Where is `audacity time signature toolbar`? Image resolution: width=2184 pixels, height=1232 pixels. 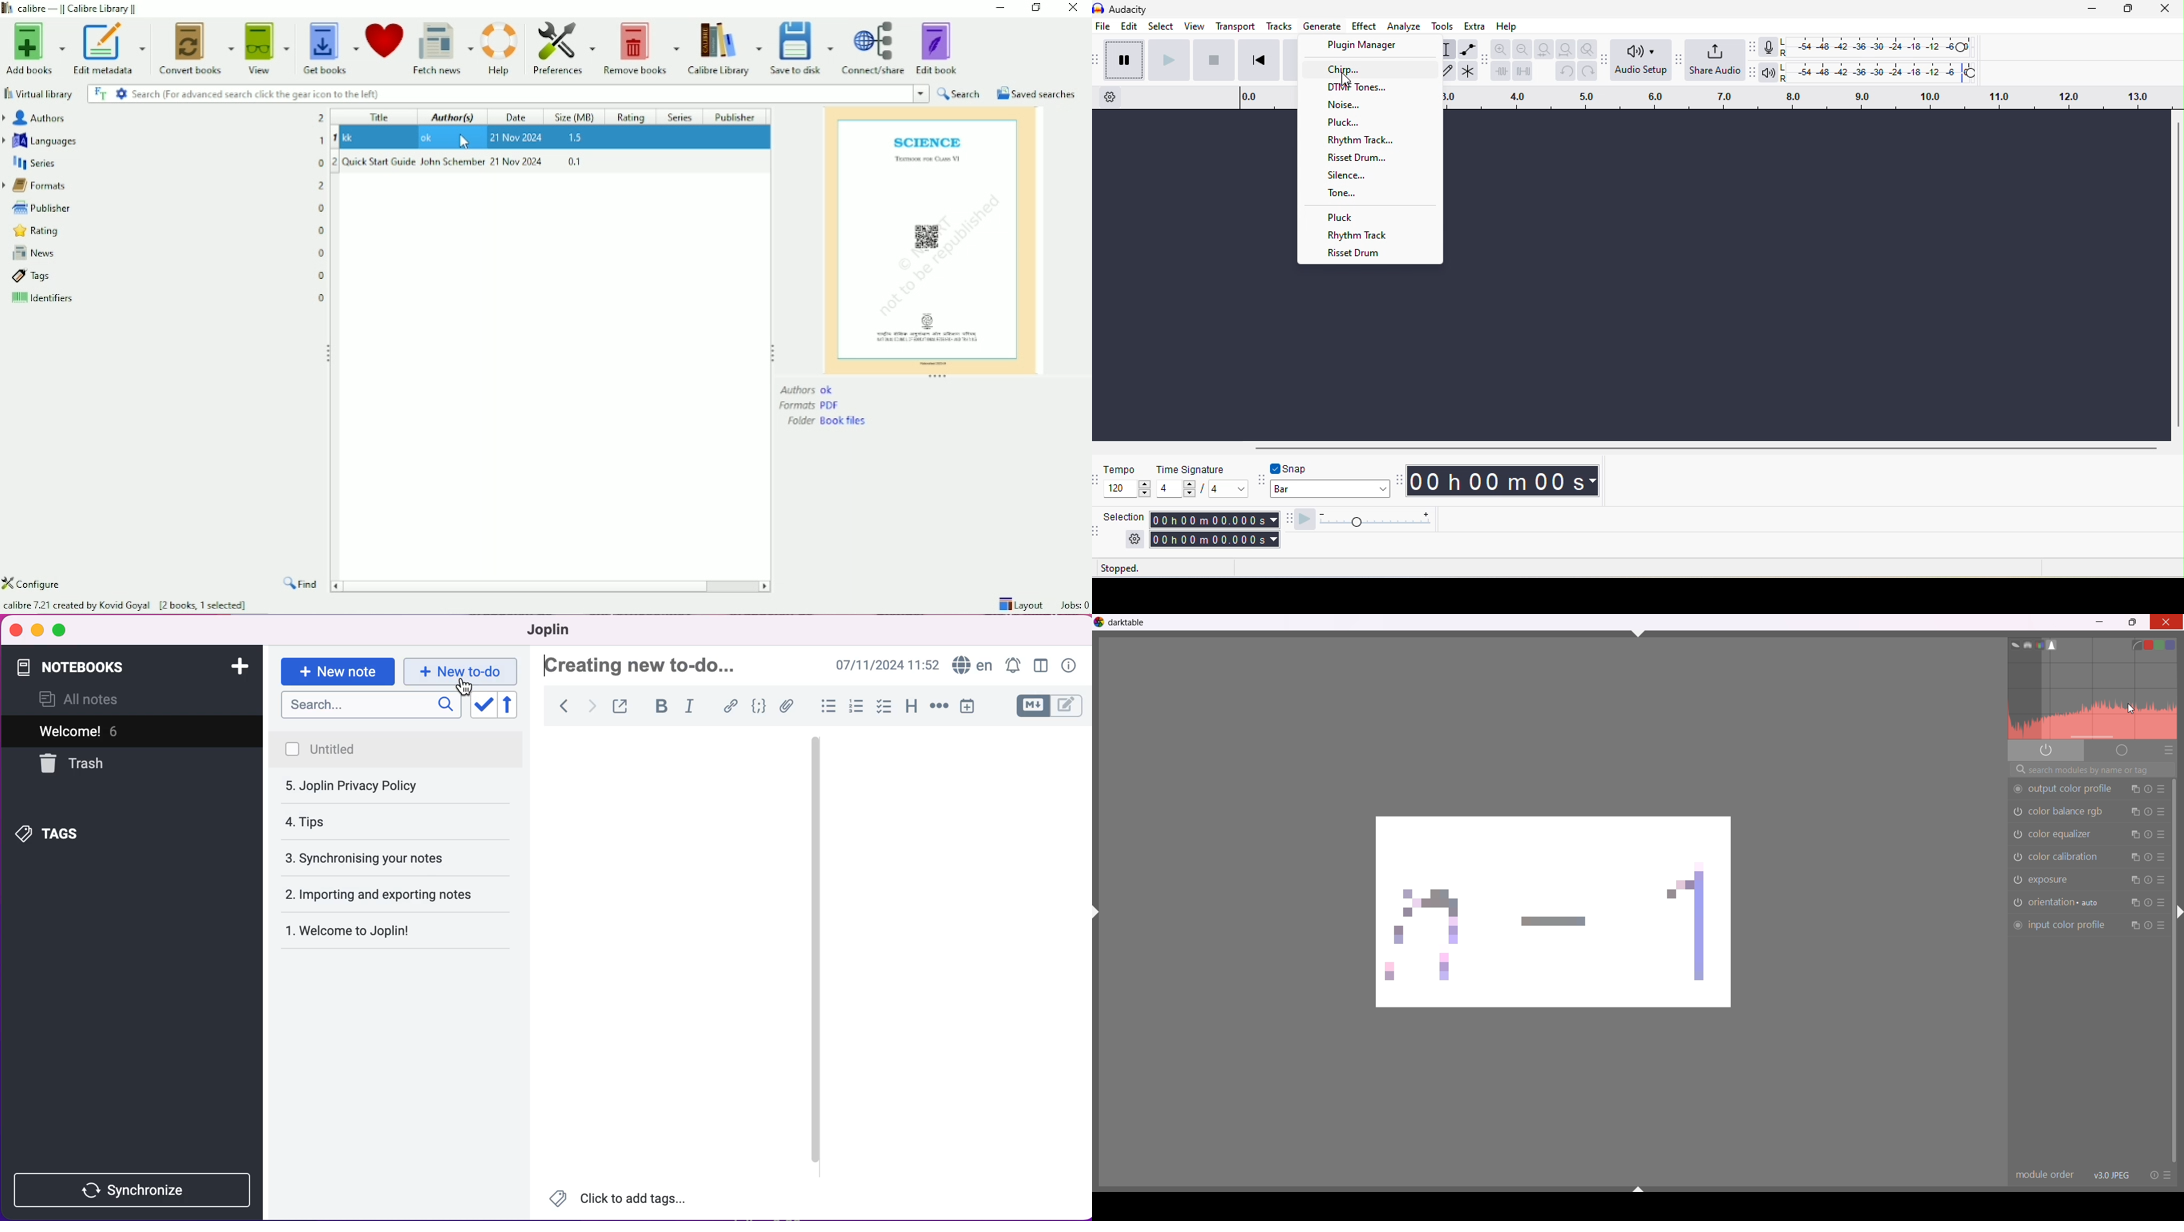 audacity time signature toolbar is located at coordinates (1099, 480).